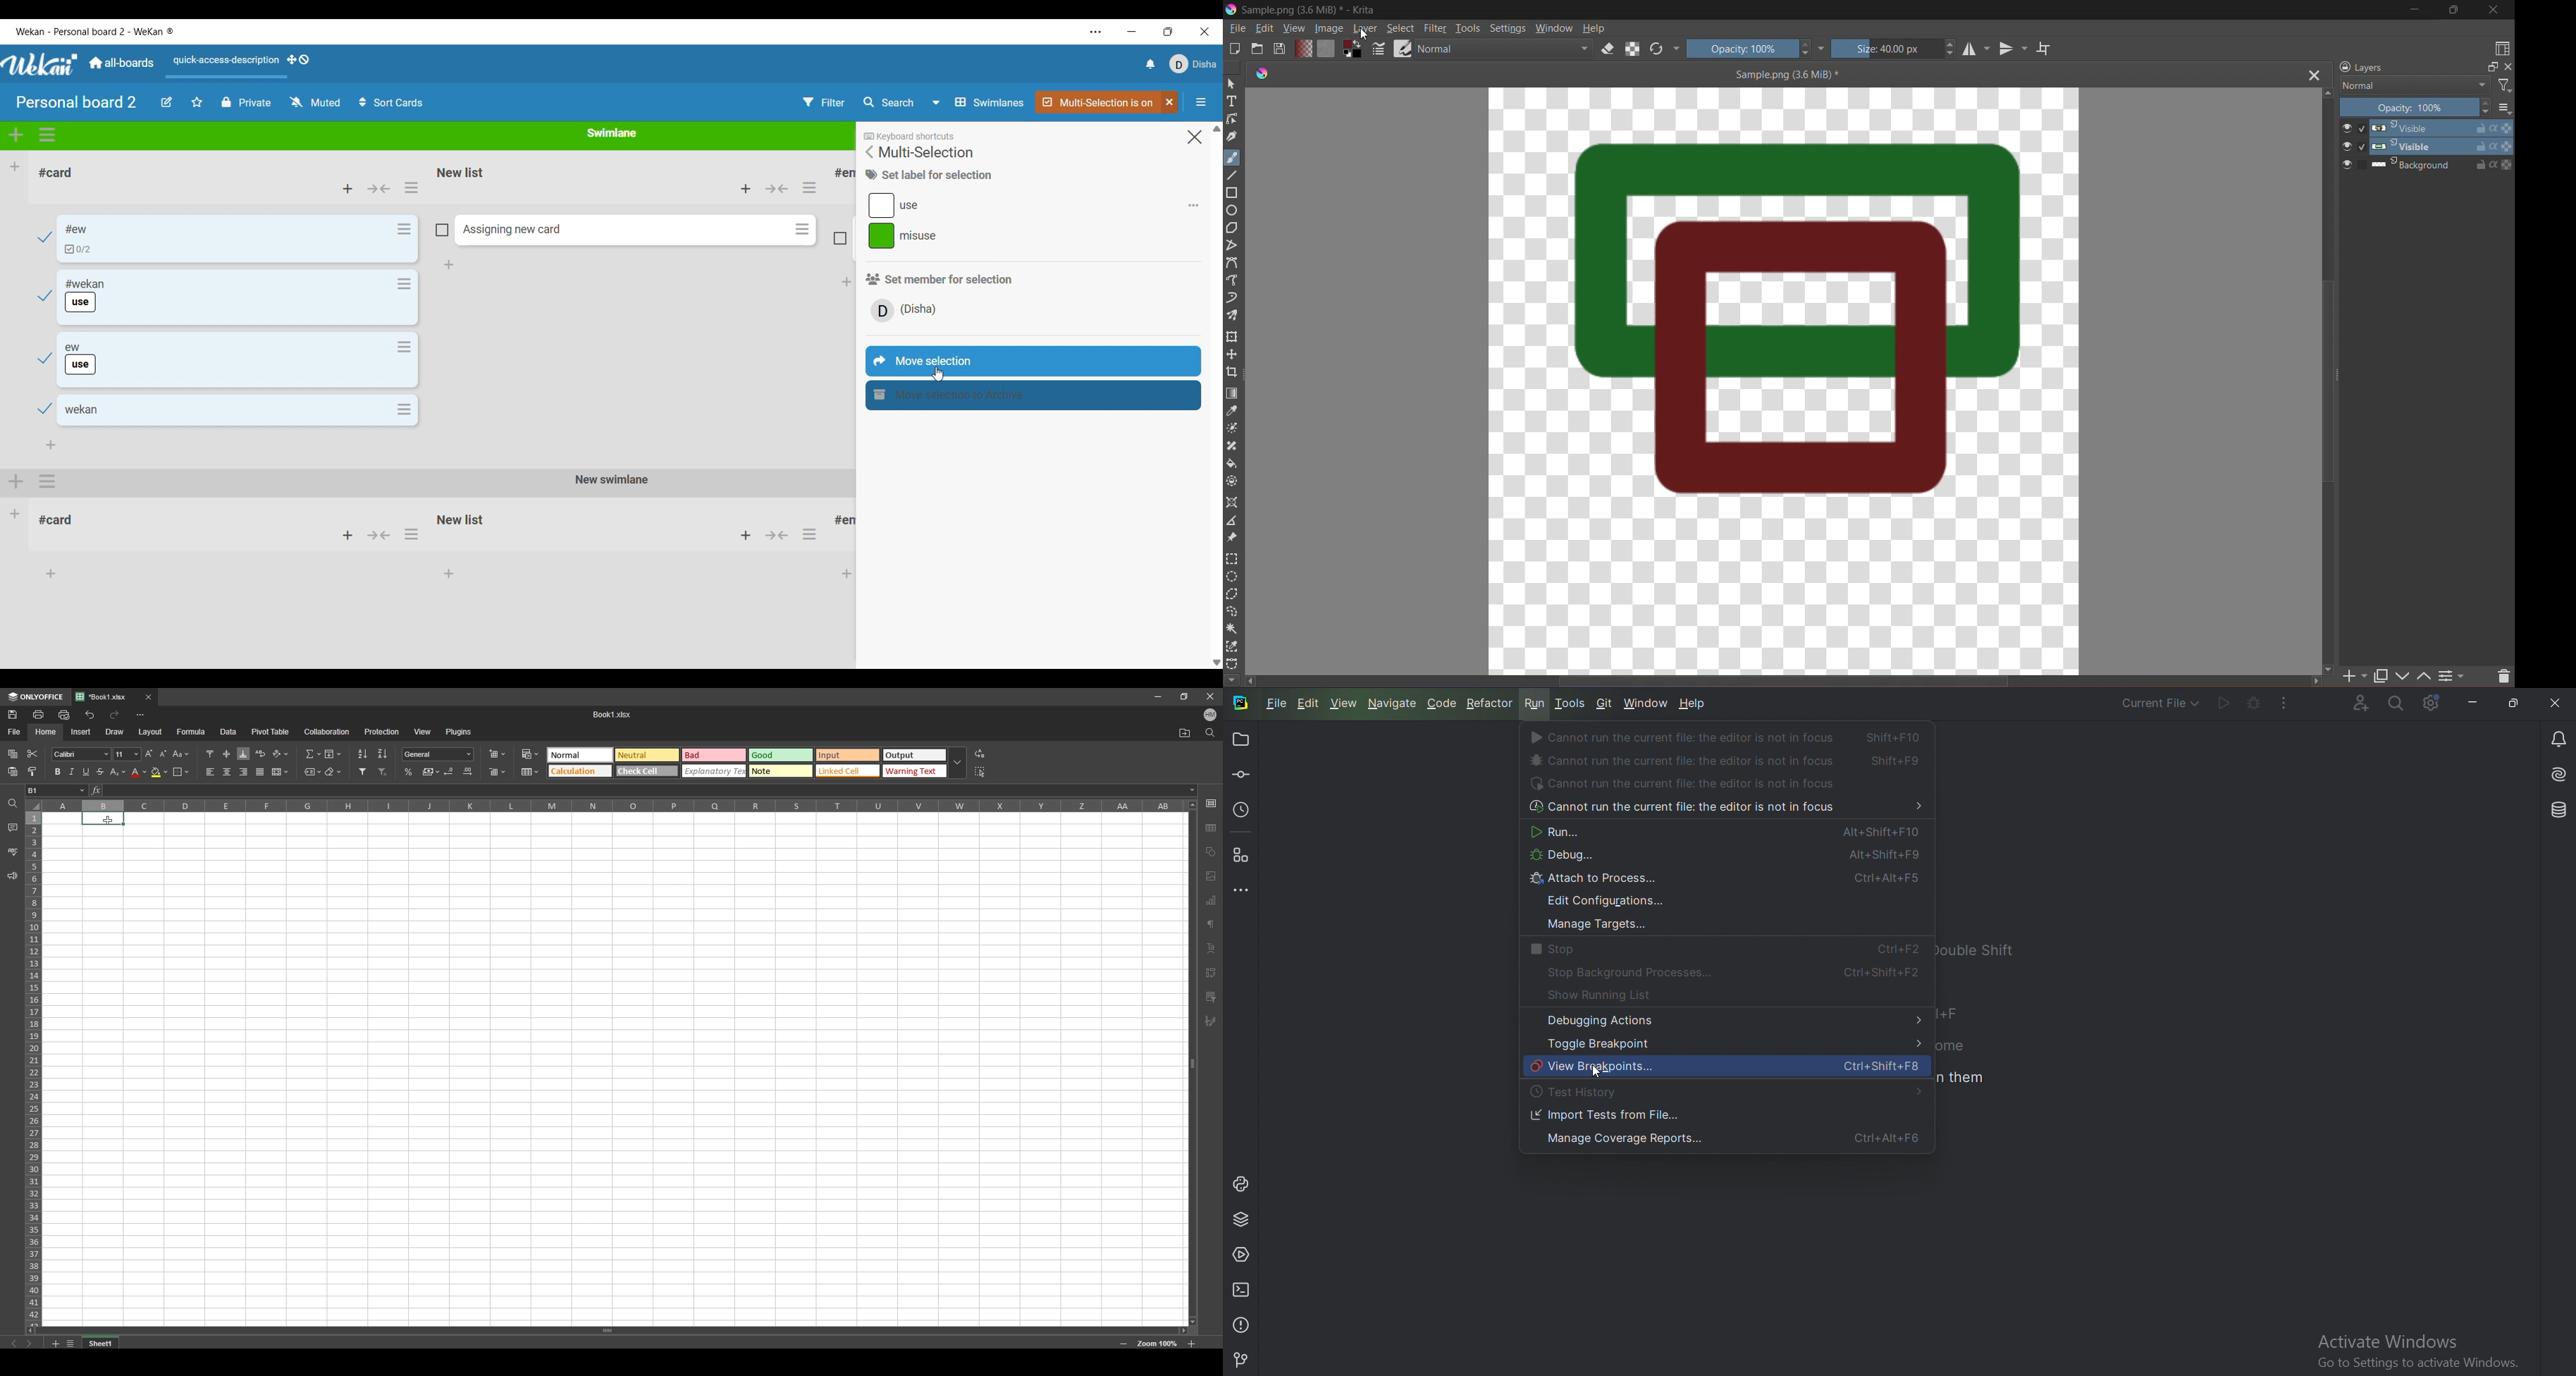 The image size is (2576, 1400). Describe the element at coordinates (848, 771) in the screenshot. I see `Linked cell` at that location.